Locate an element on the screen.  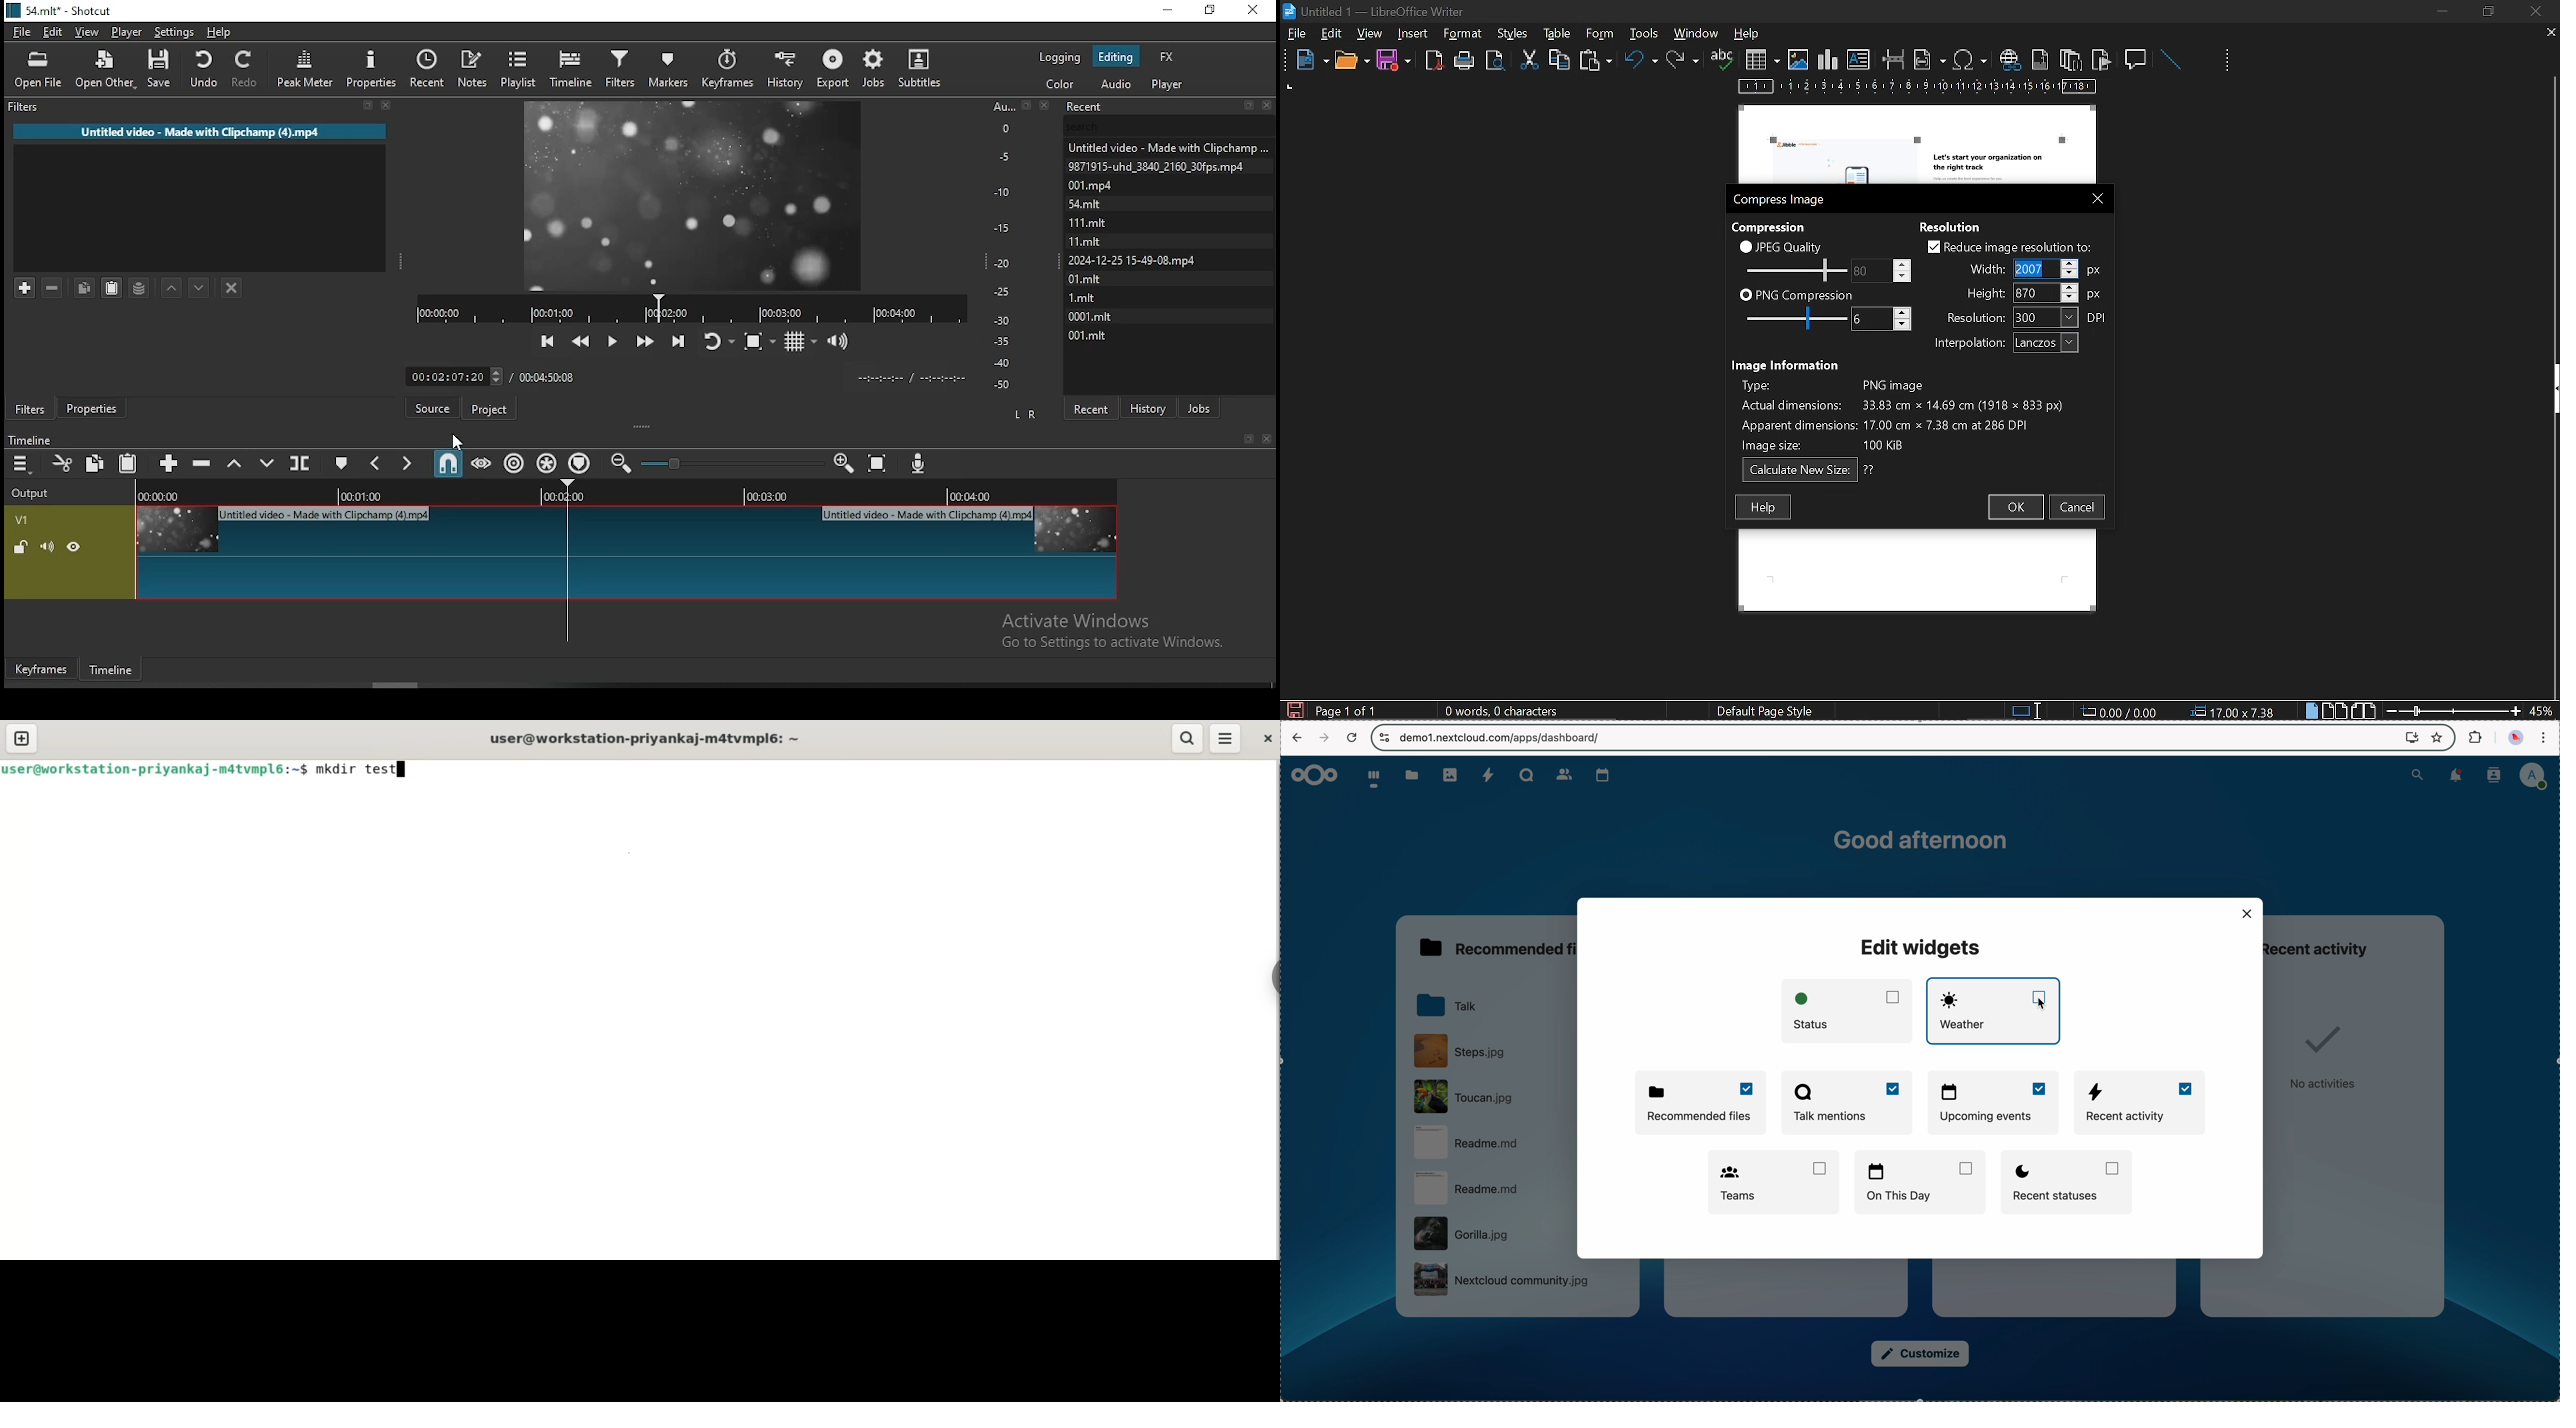
recent is located at coordinates (1095, 407).